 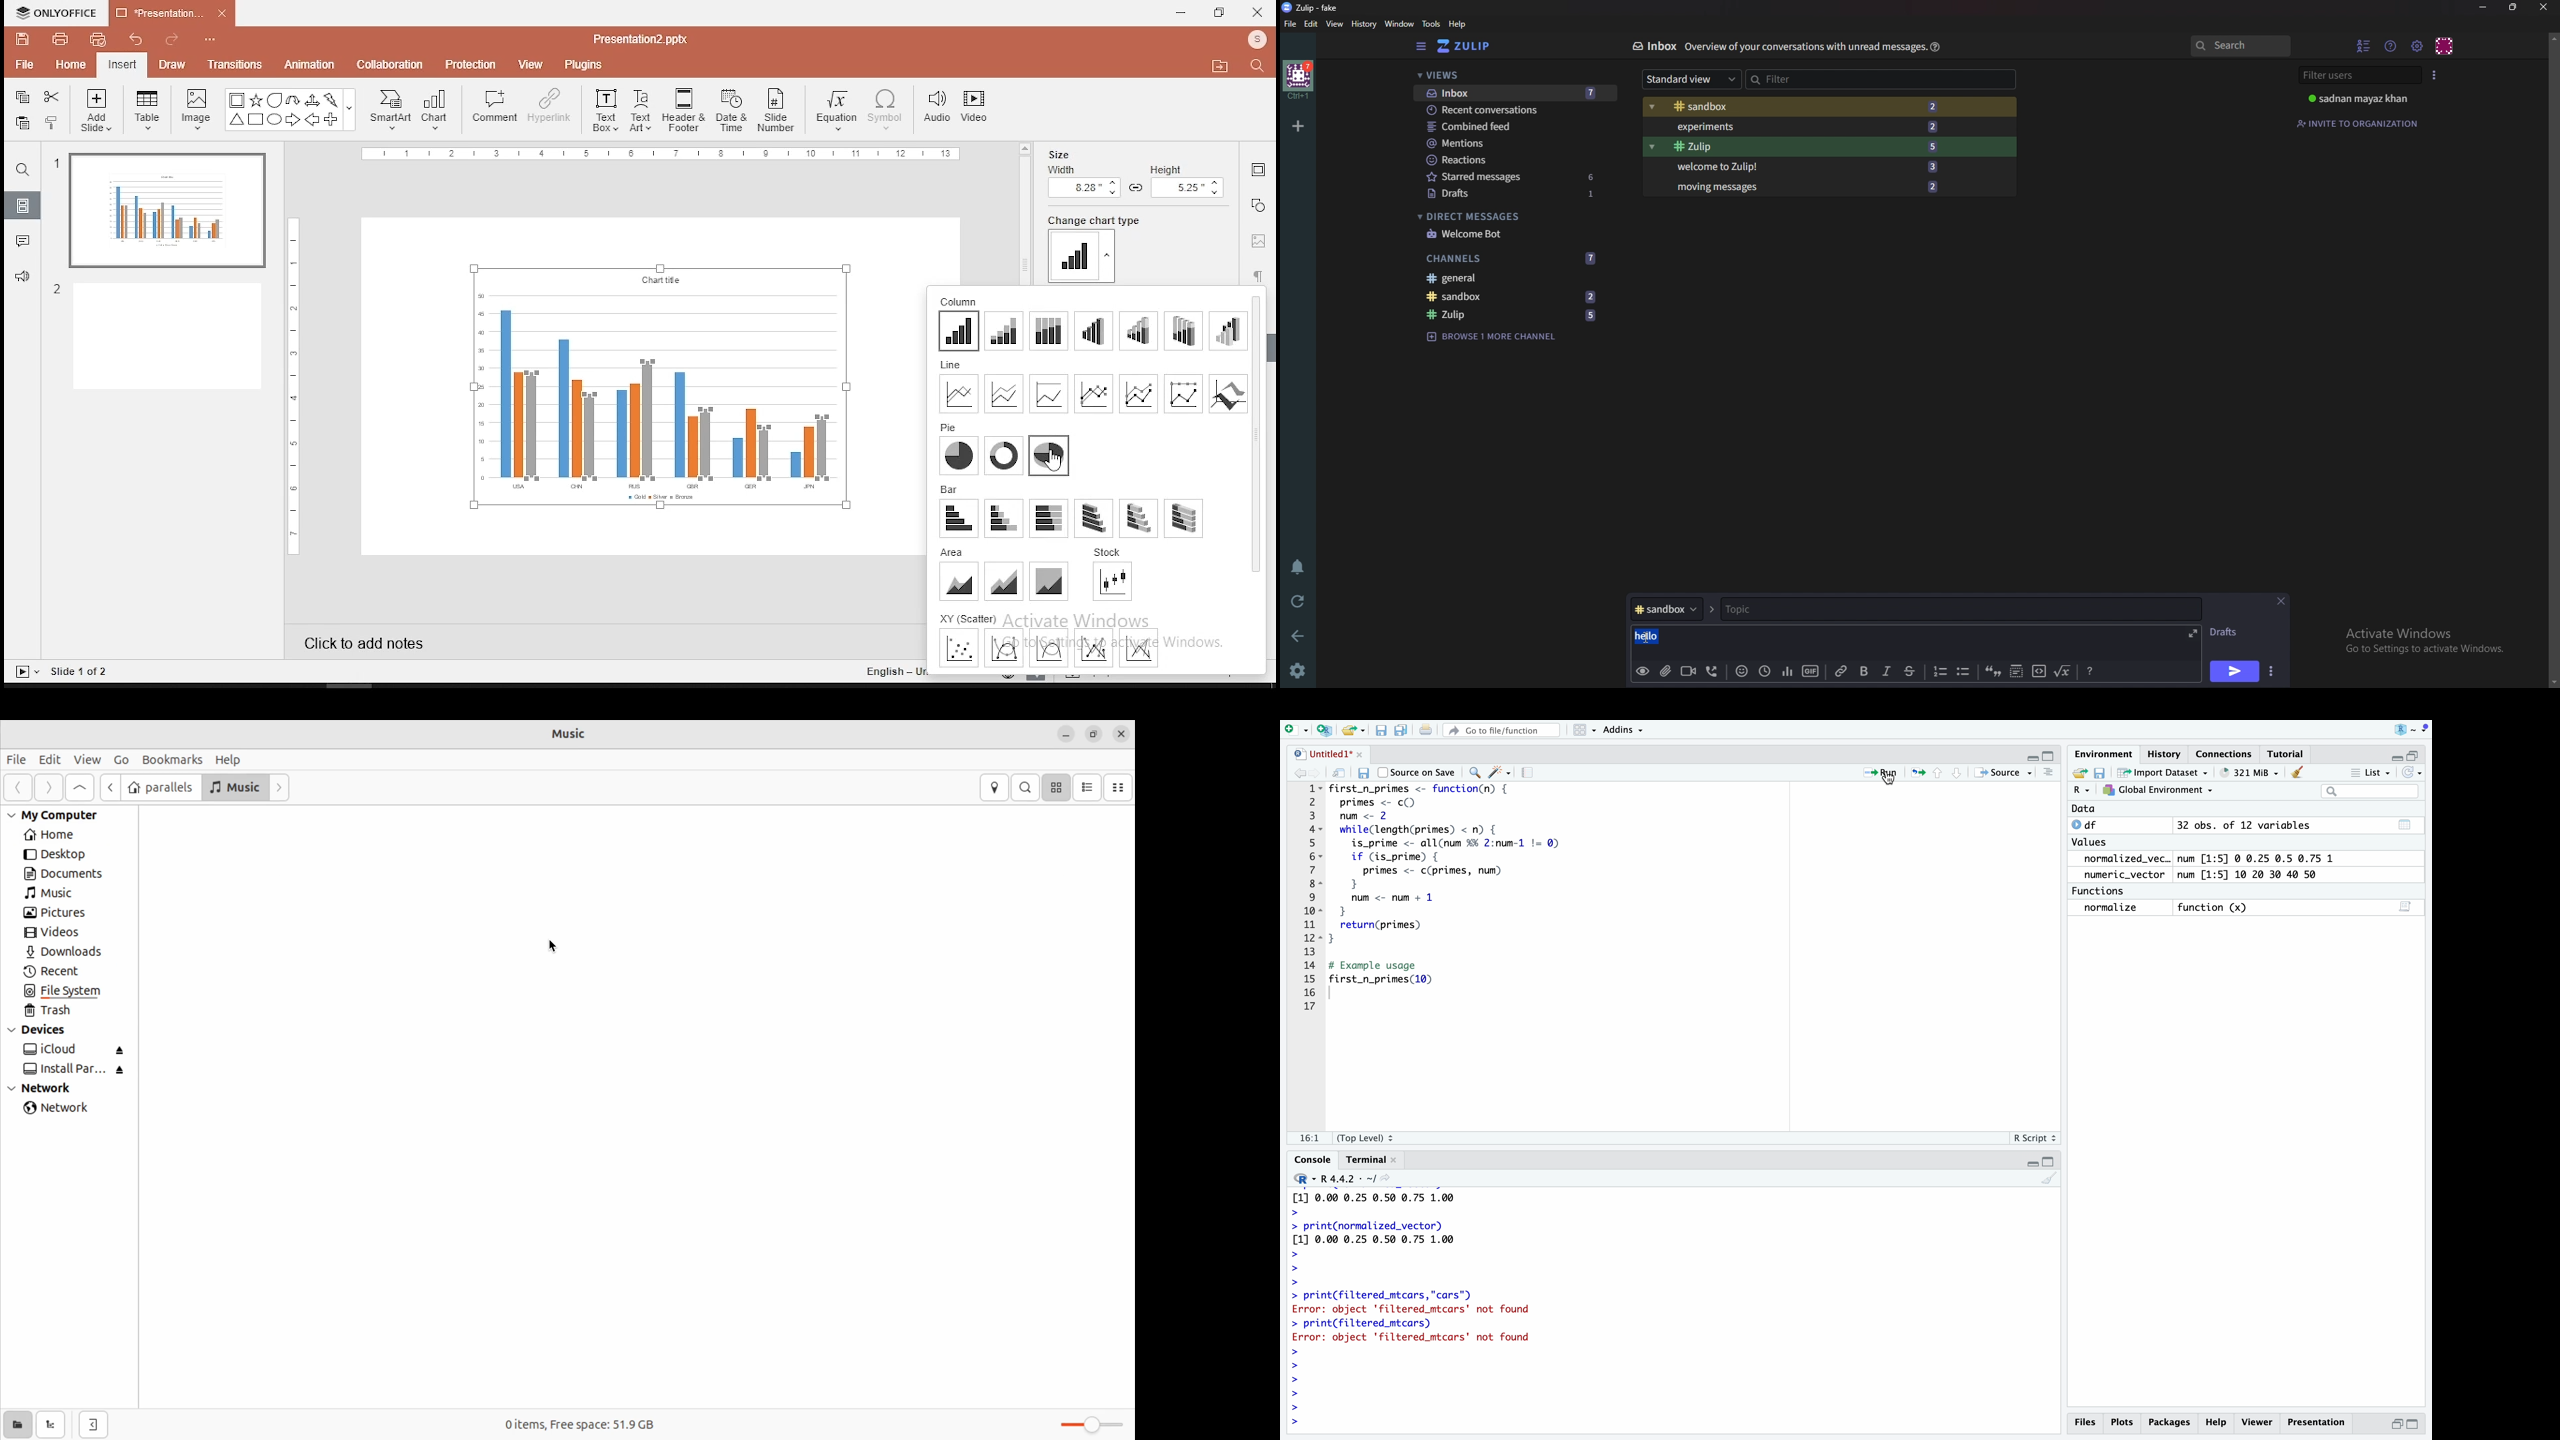 What do you see at coordinates (2108, 891) in the screenshot?
I see `Functions` at bounding box center [2108, 891].